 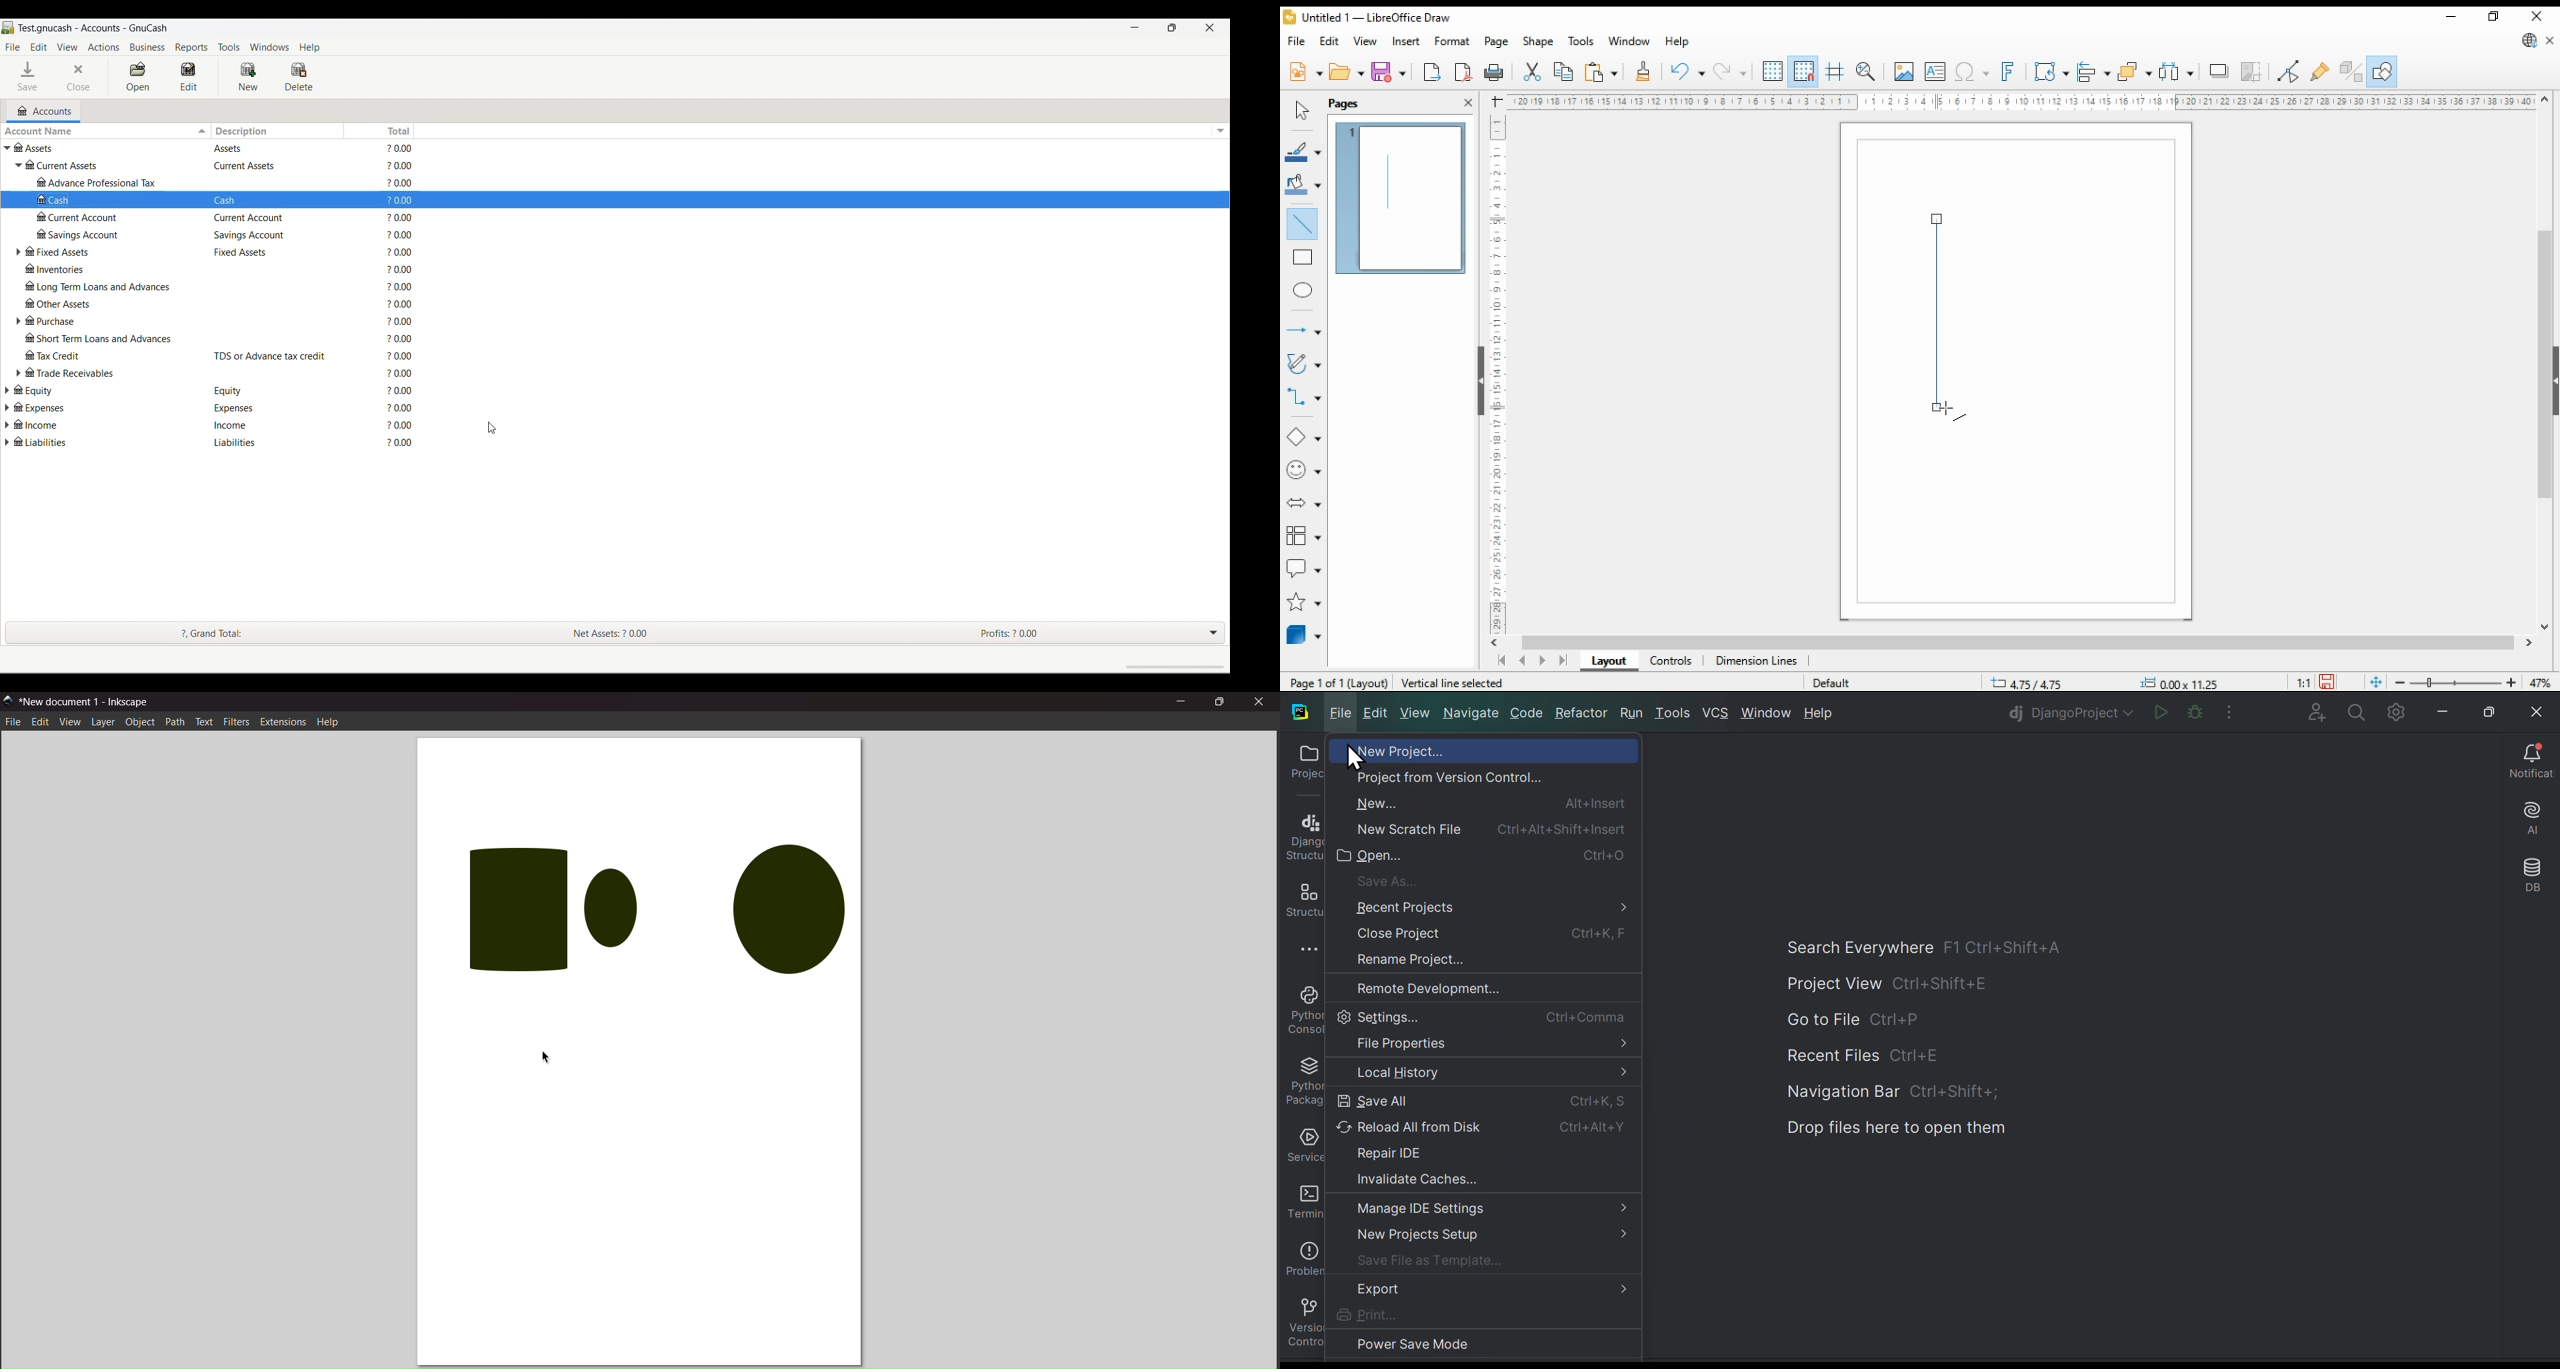 What do you see at coordinates (1370, 20) in the screenshot?
I see `icon and filename` at bounding box center [1370, 20].